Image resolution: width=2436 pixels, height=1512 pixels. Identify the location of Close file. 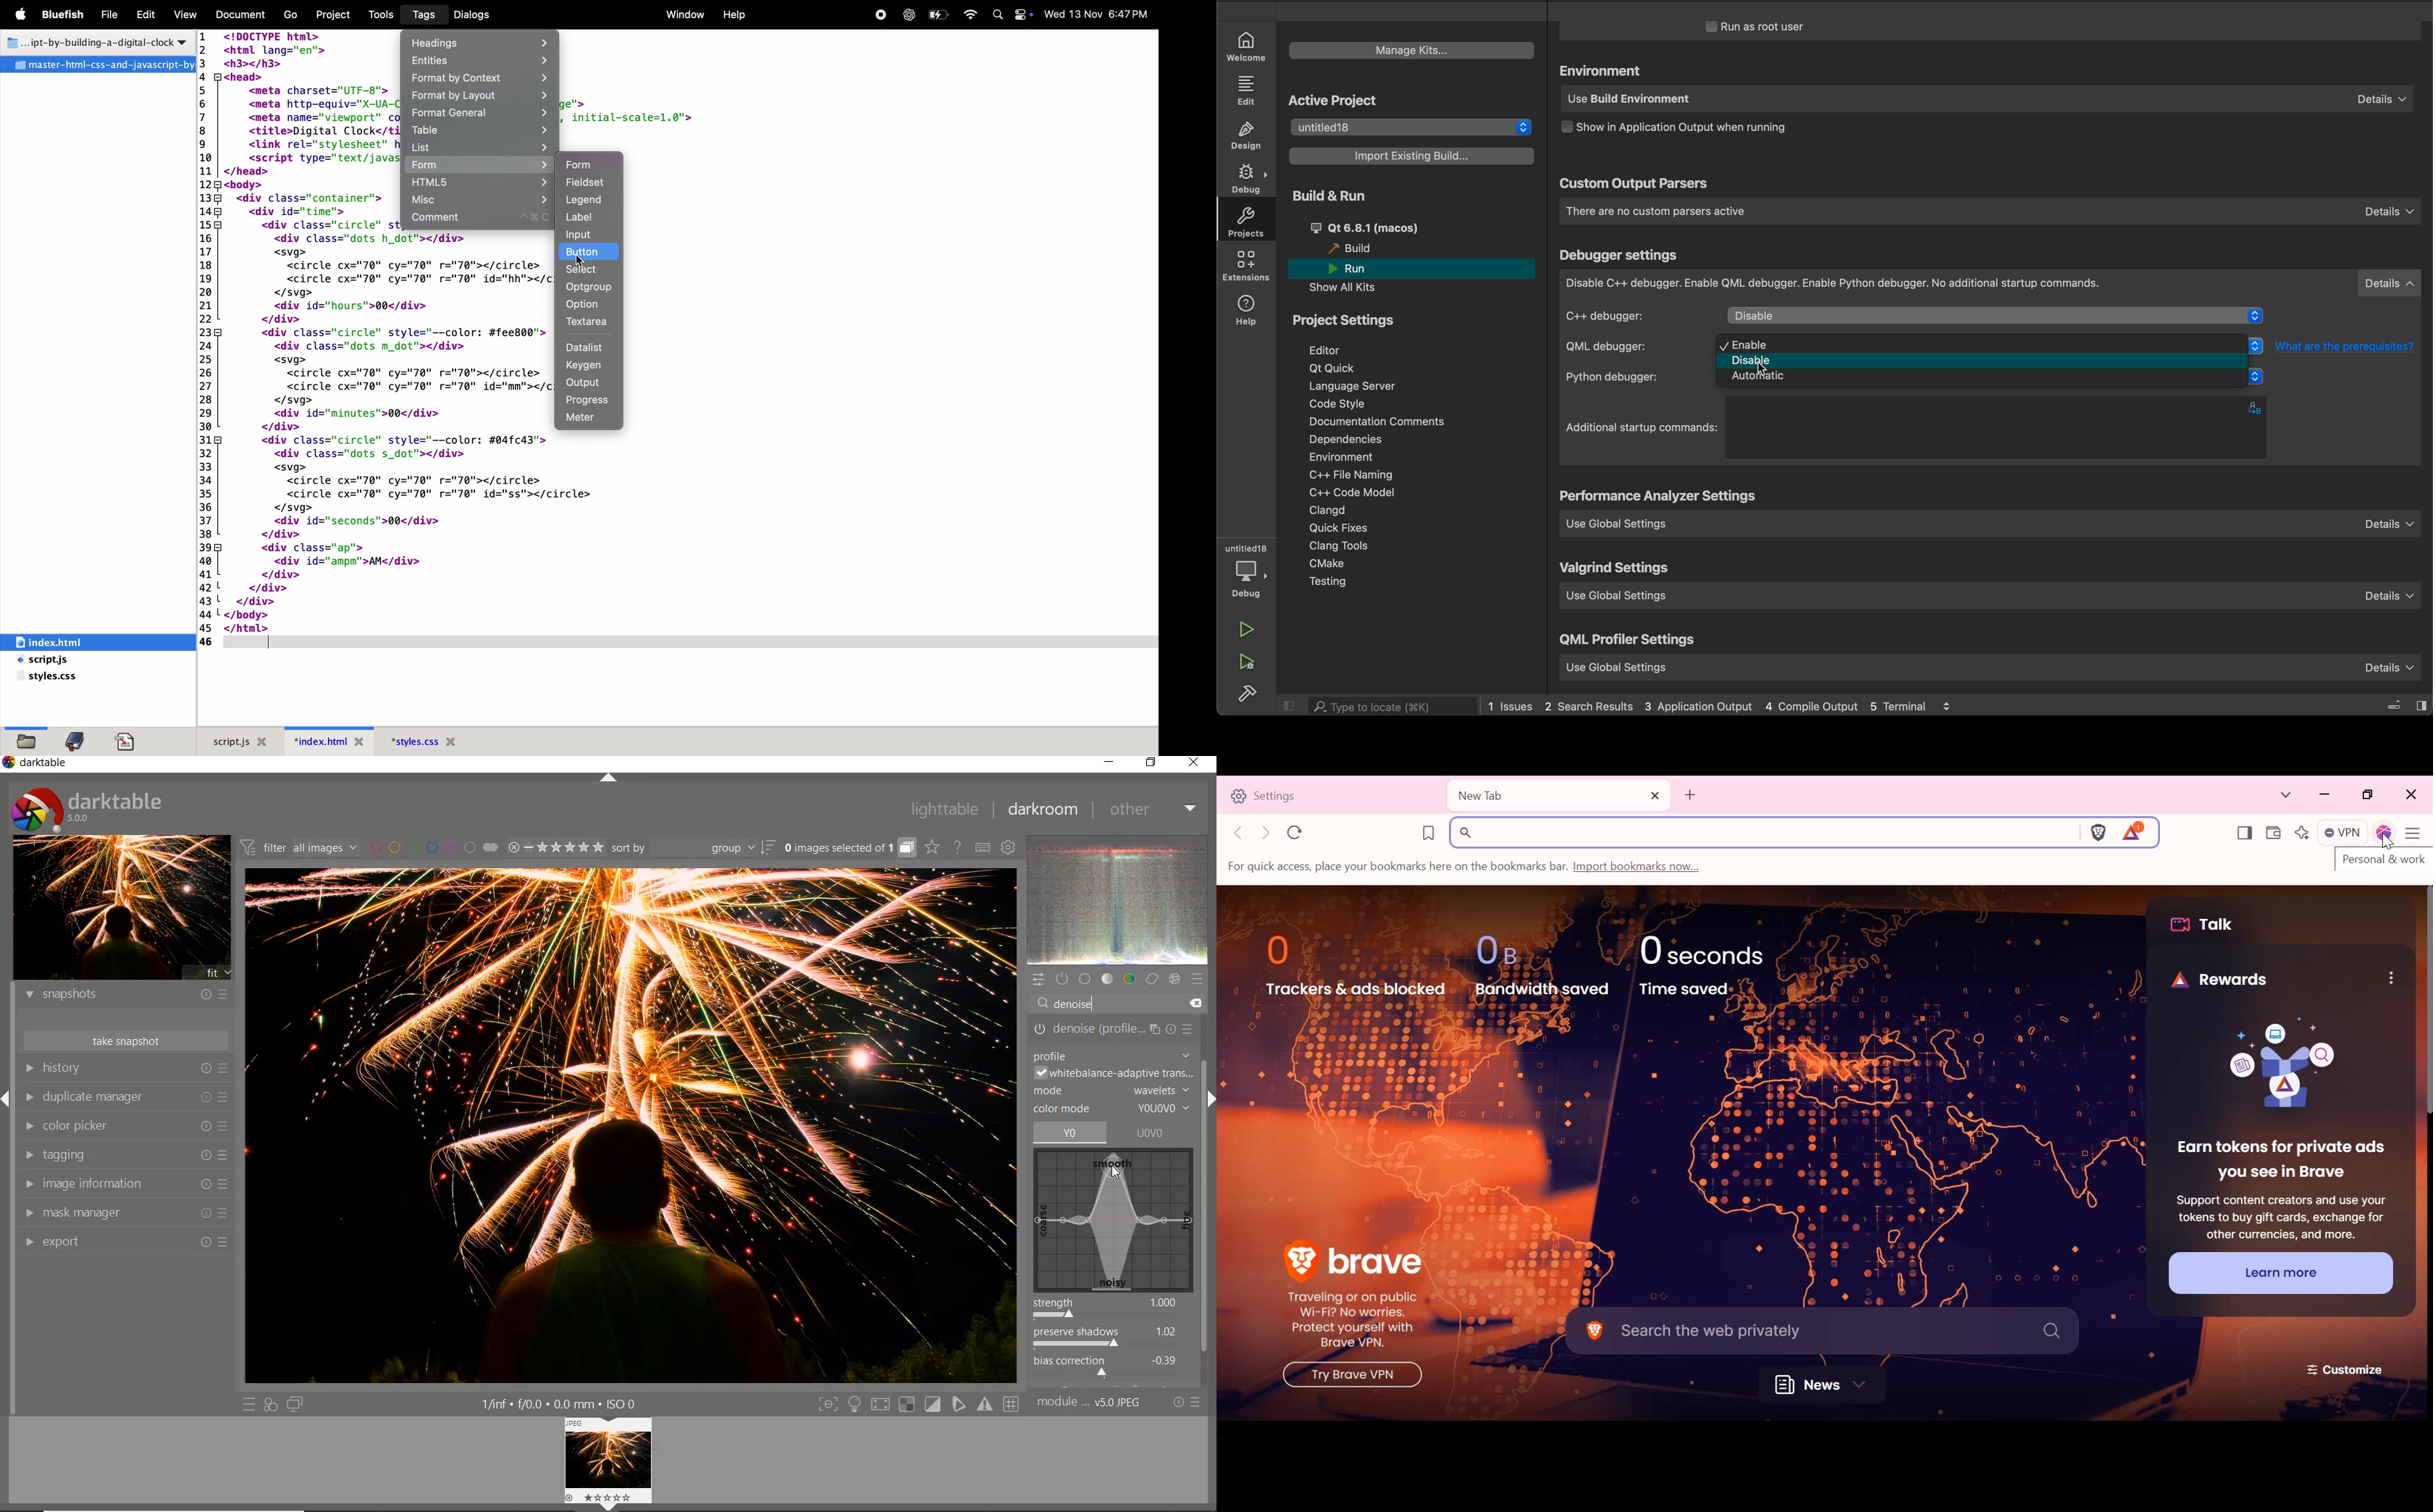
(359, 743).